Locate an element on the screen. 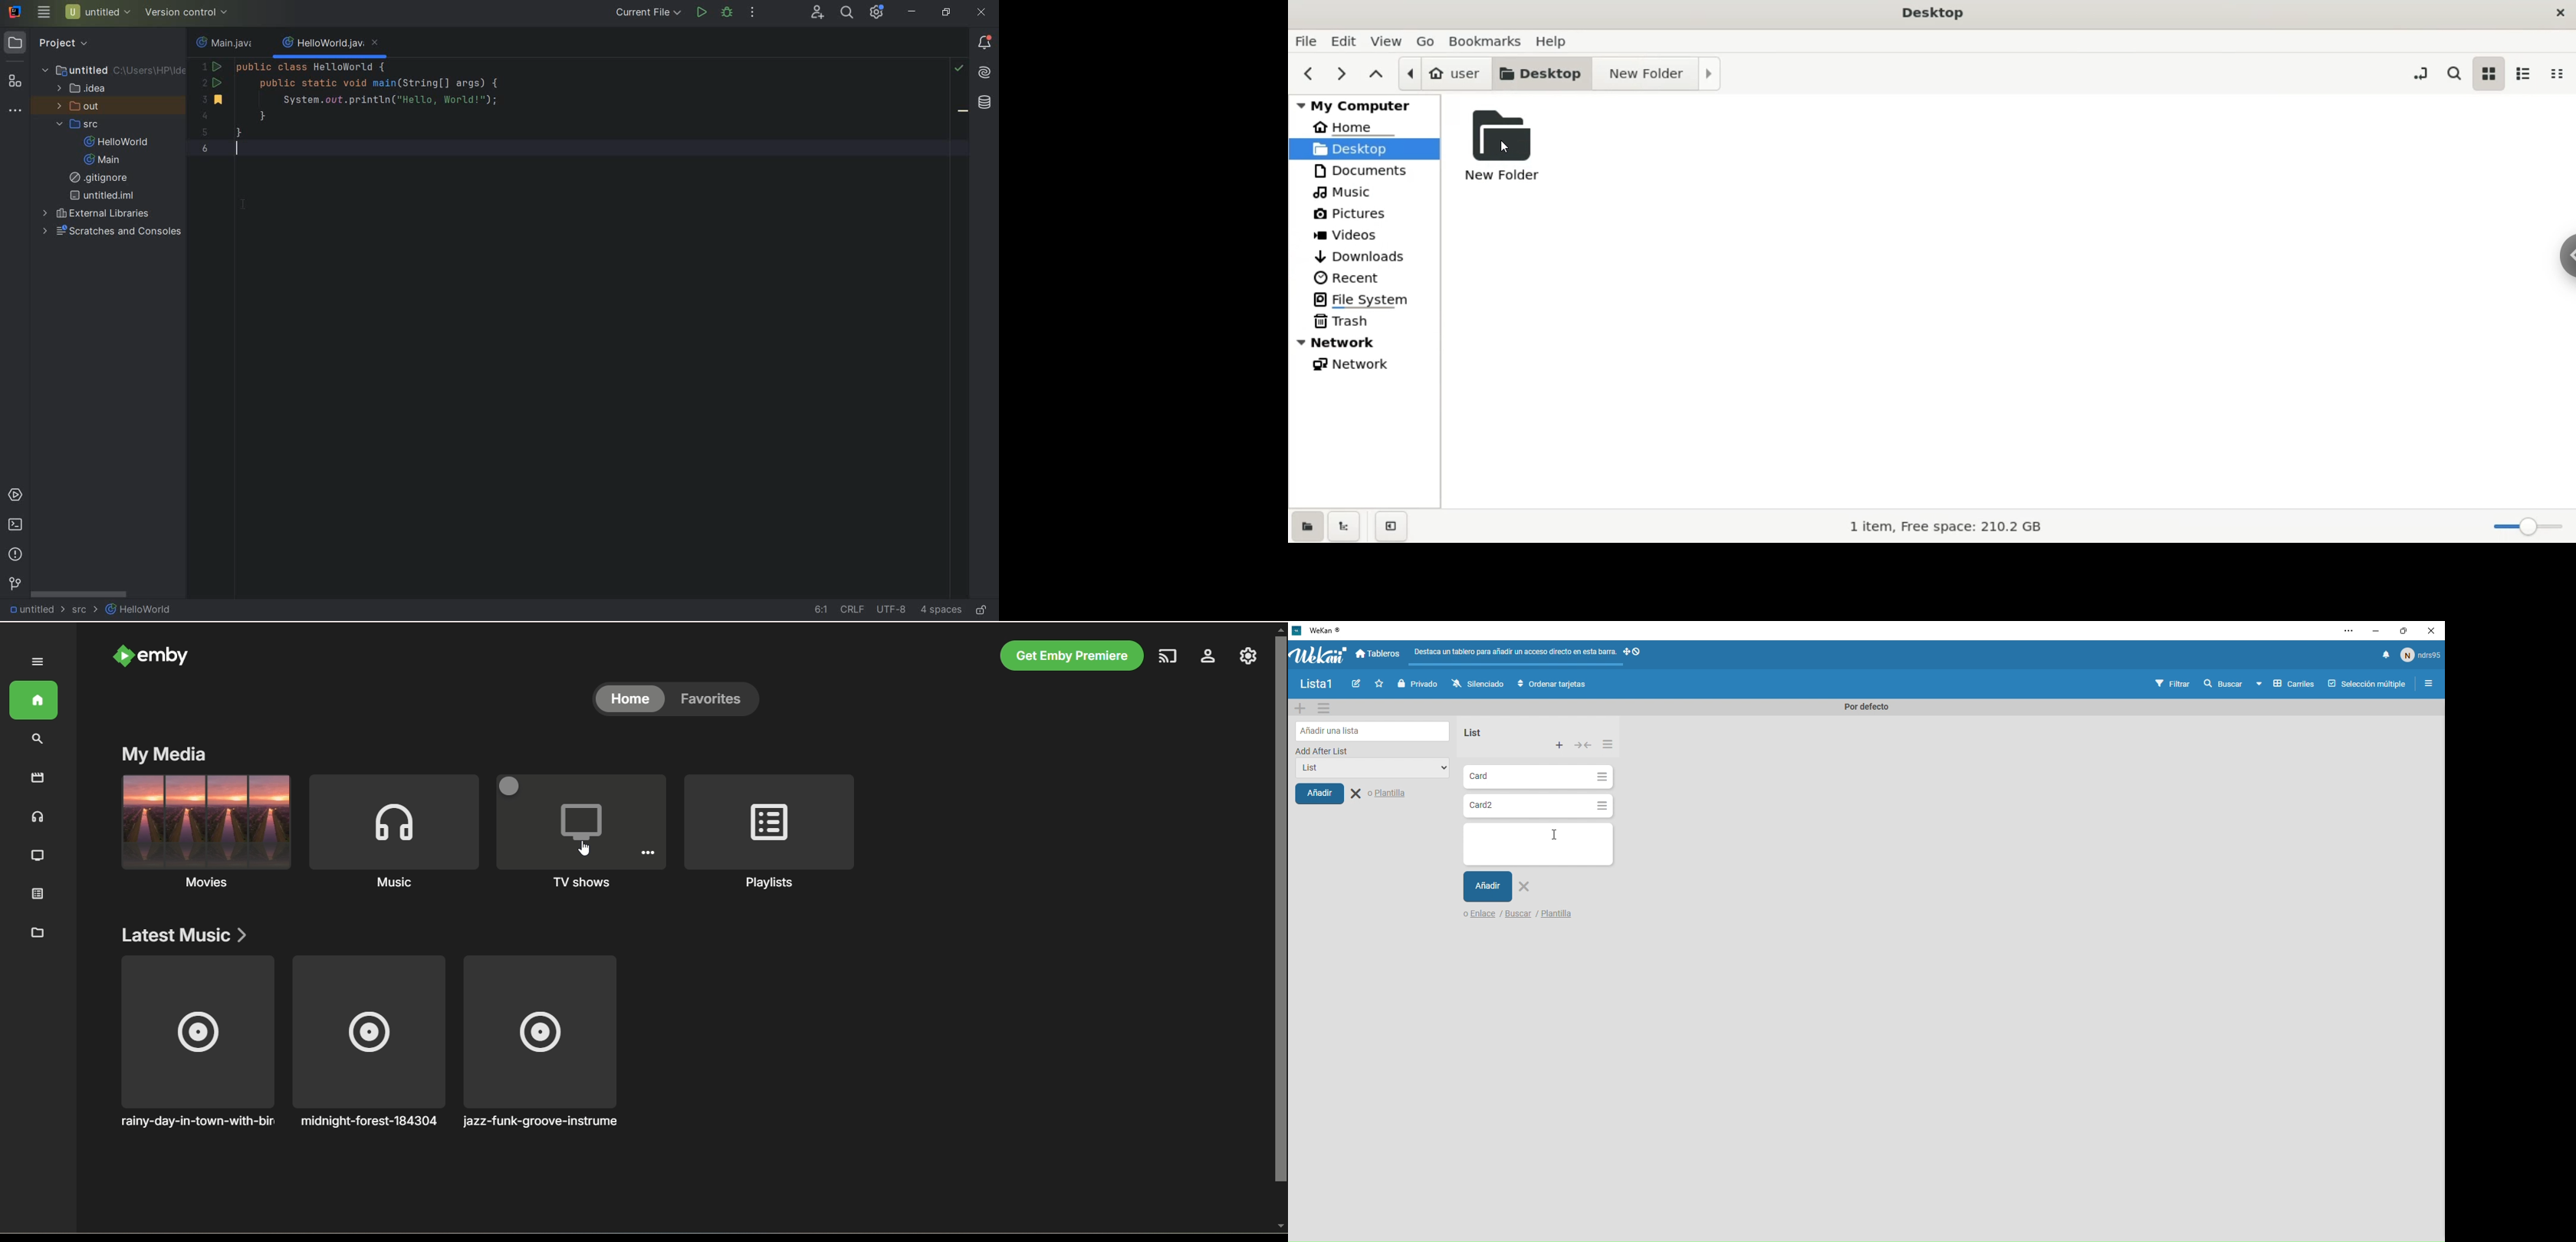 This screenshot has width=2576, height=1260. Sound is located at coordinates (2387, 655).